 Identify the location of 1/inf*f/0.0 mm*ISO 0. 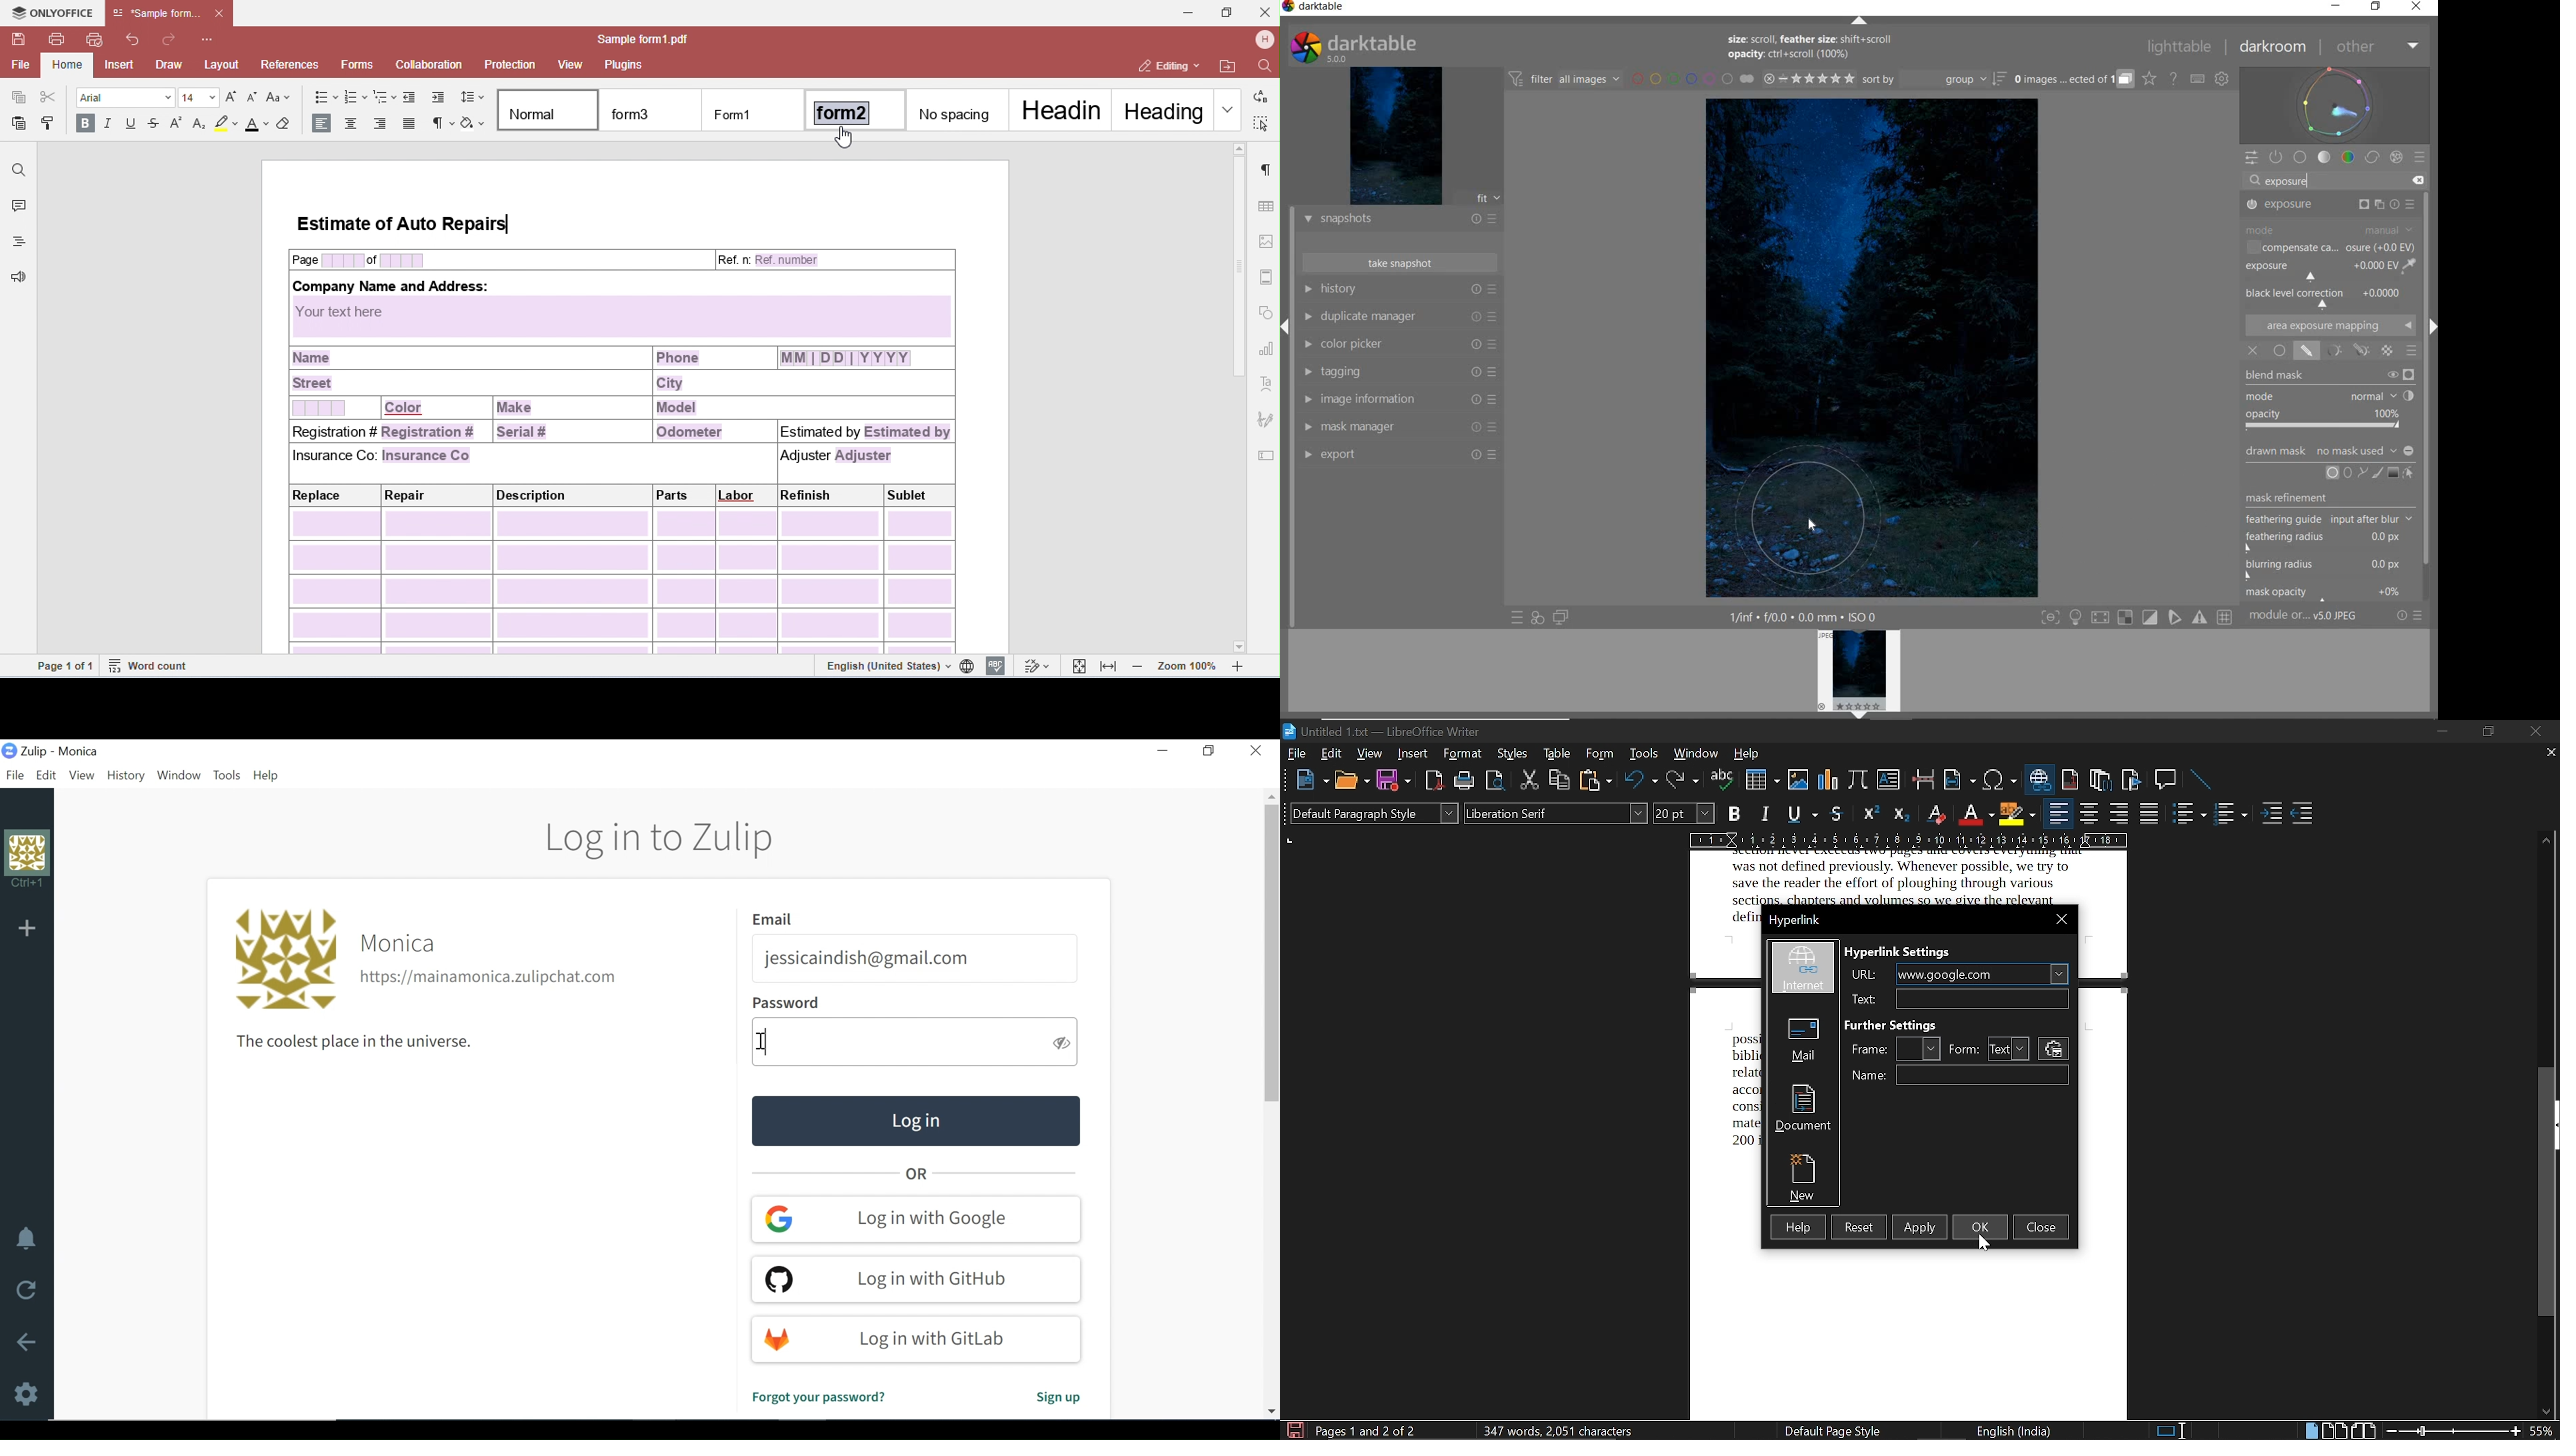
(1800, 616).